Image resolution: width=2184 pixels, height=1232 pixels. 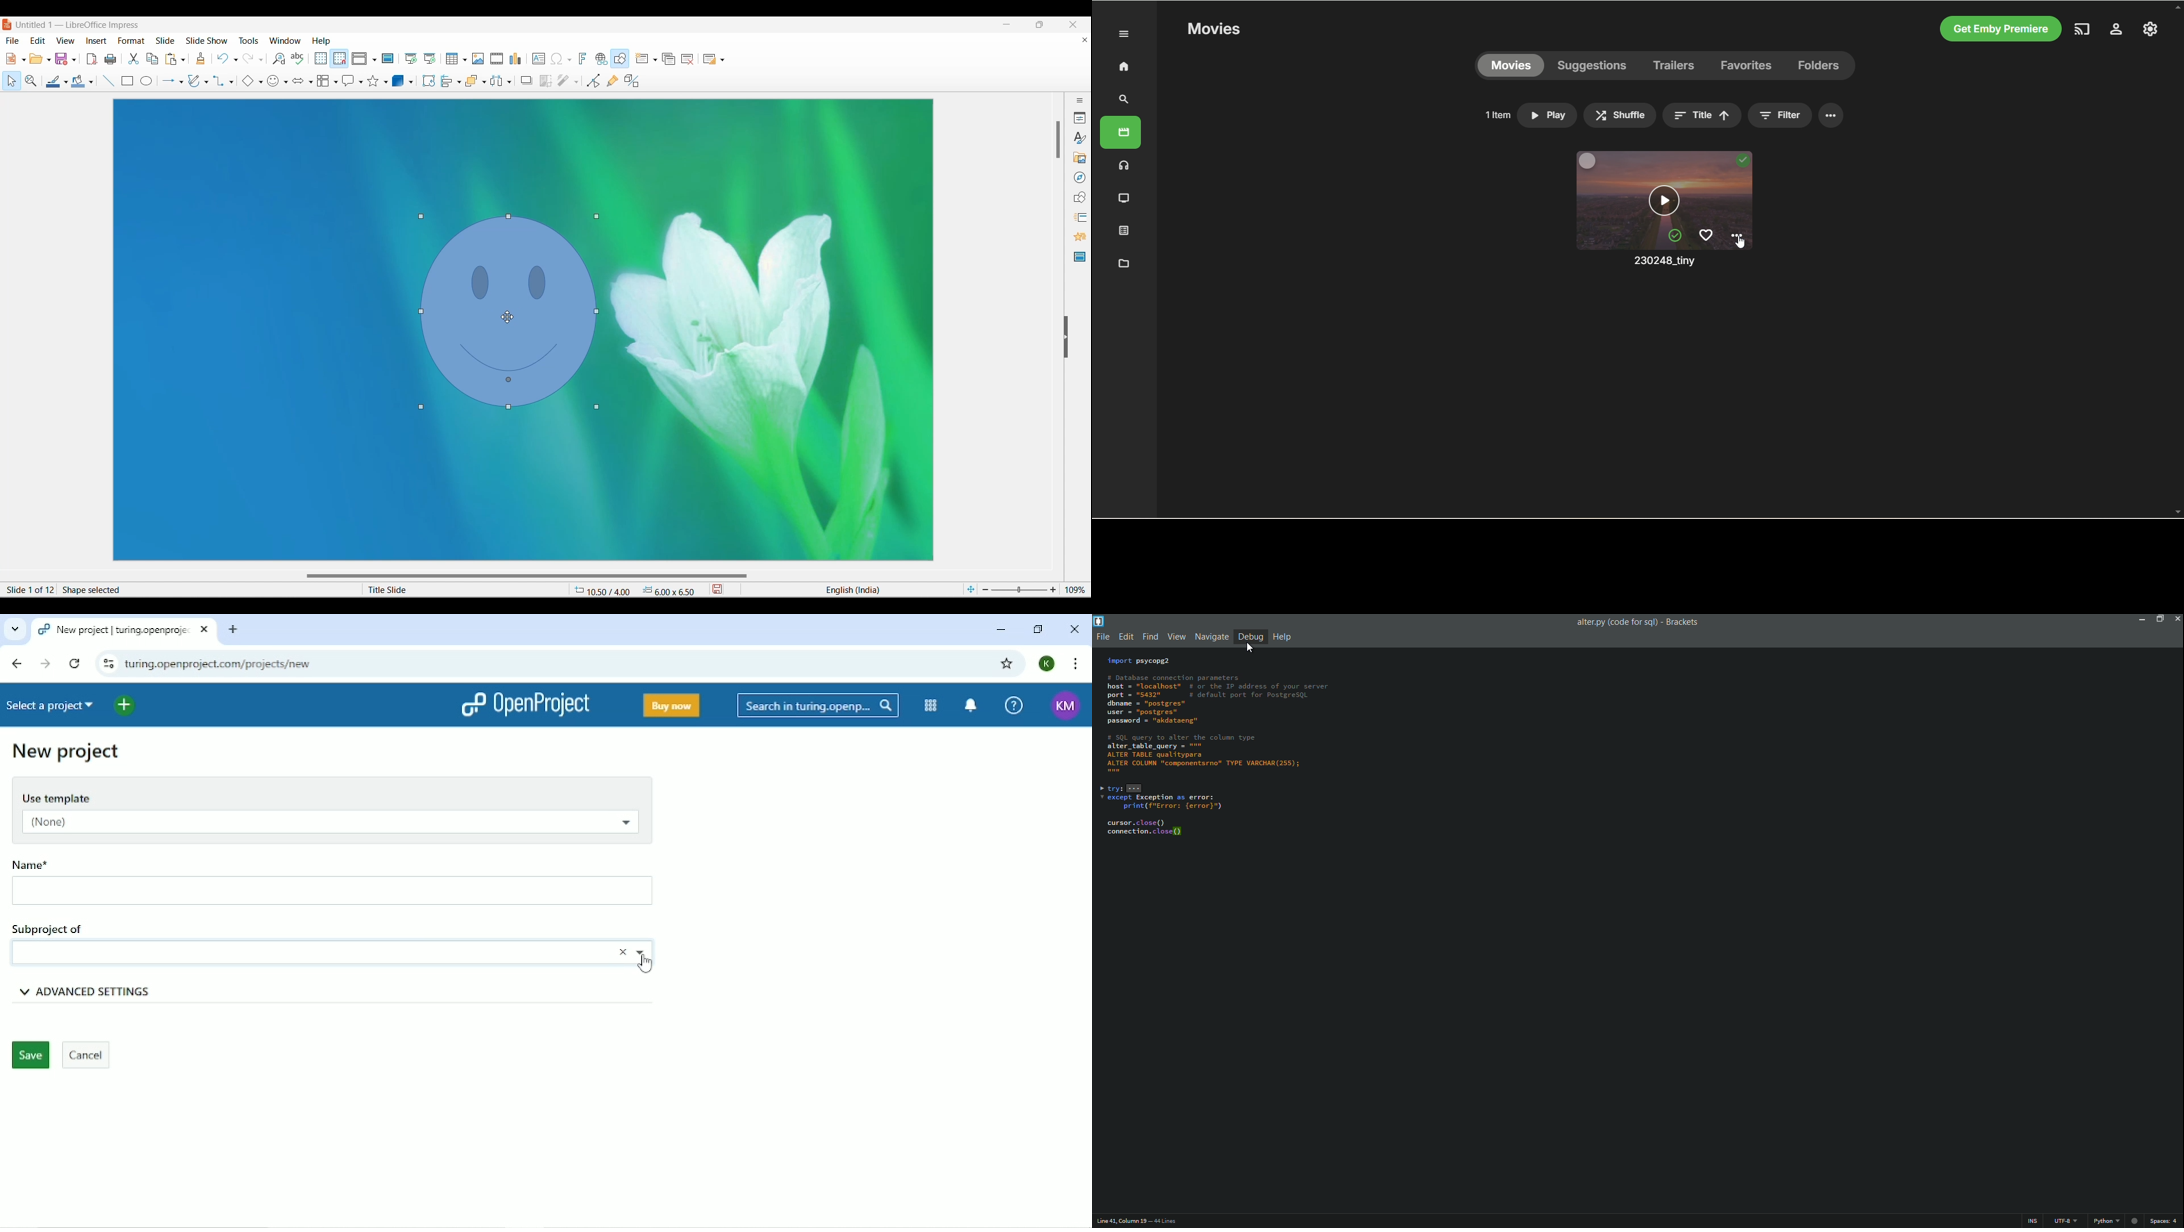 I want to click on Redo specific action, so click(x=261, y=60).